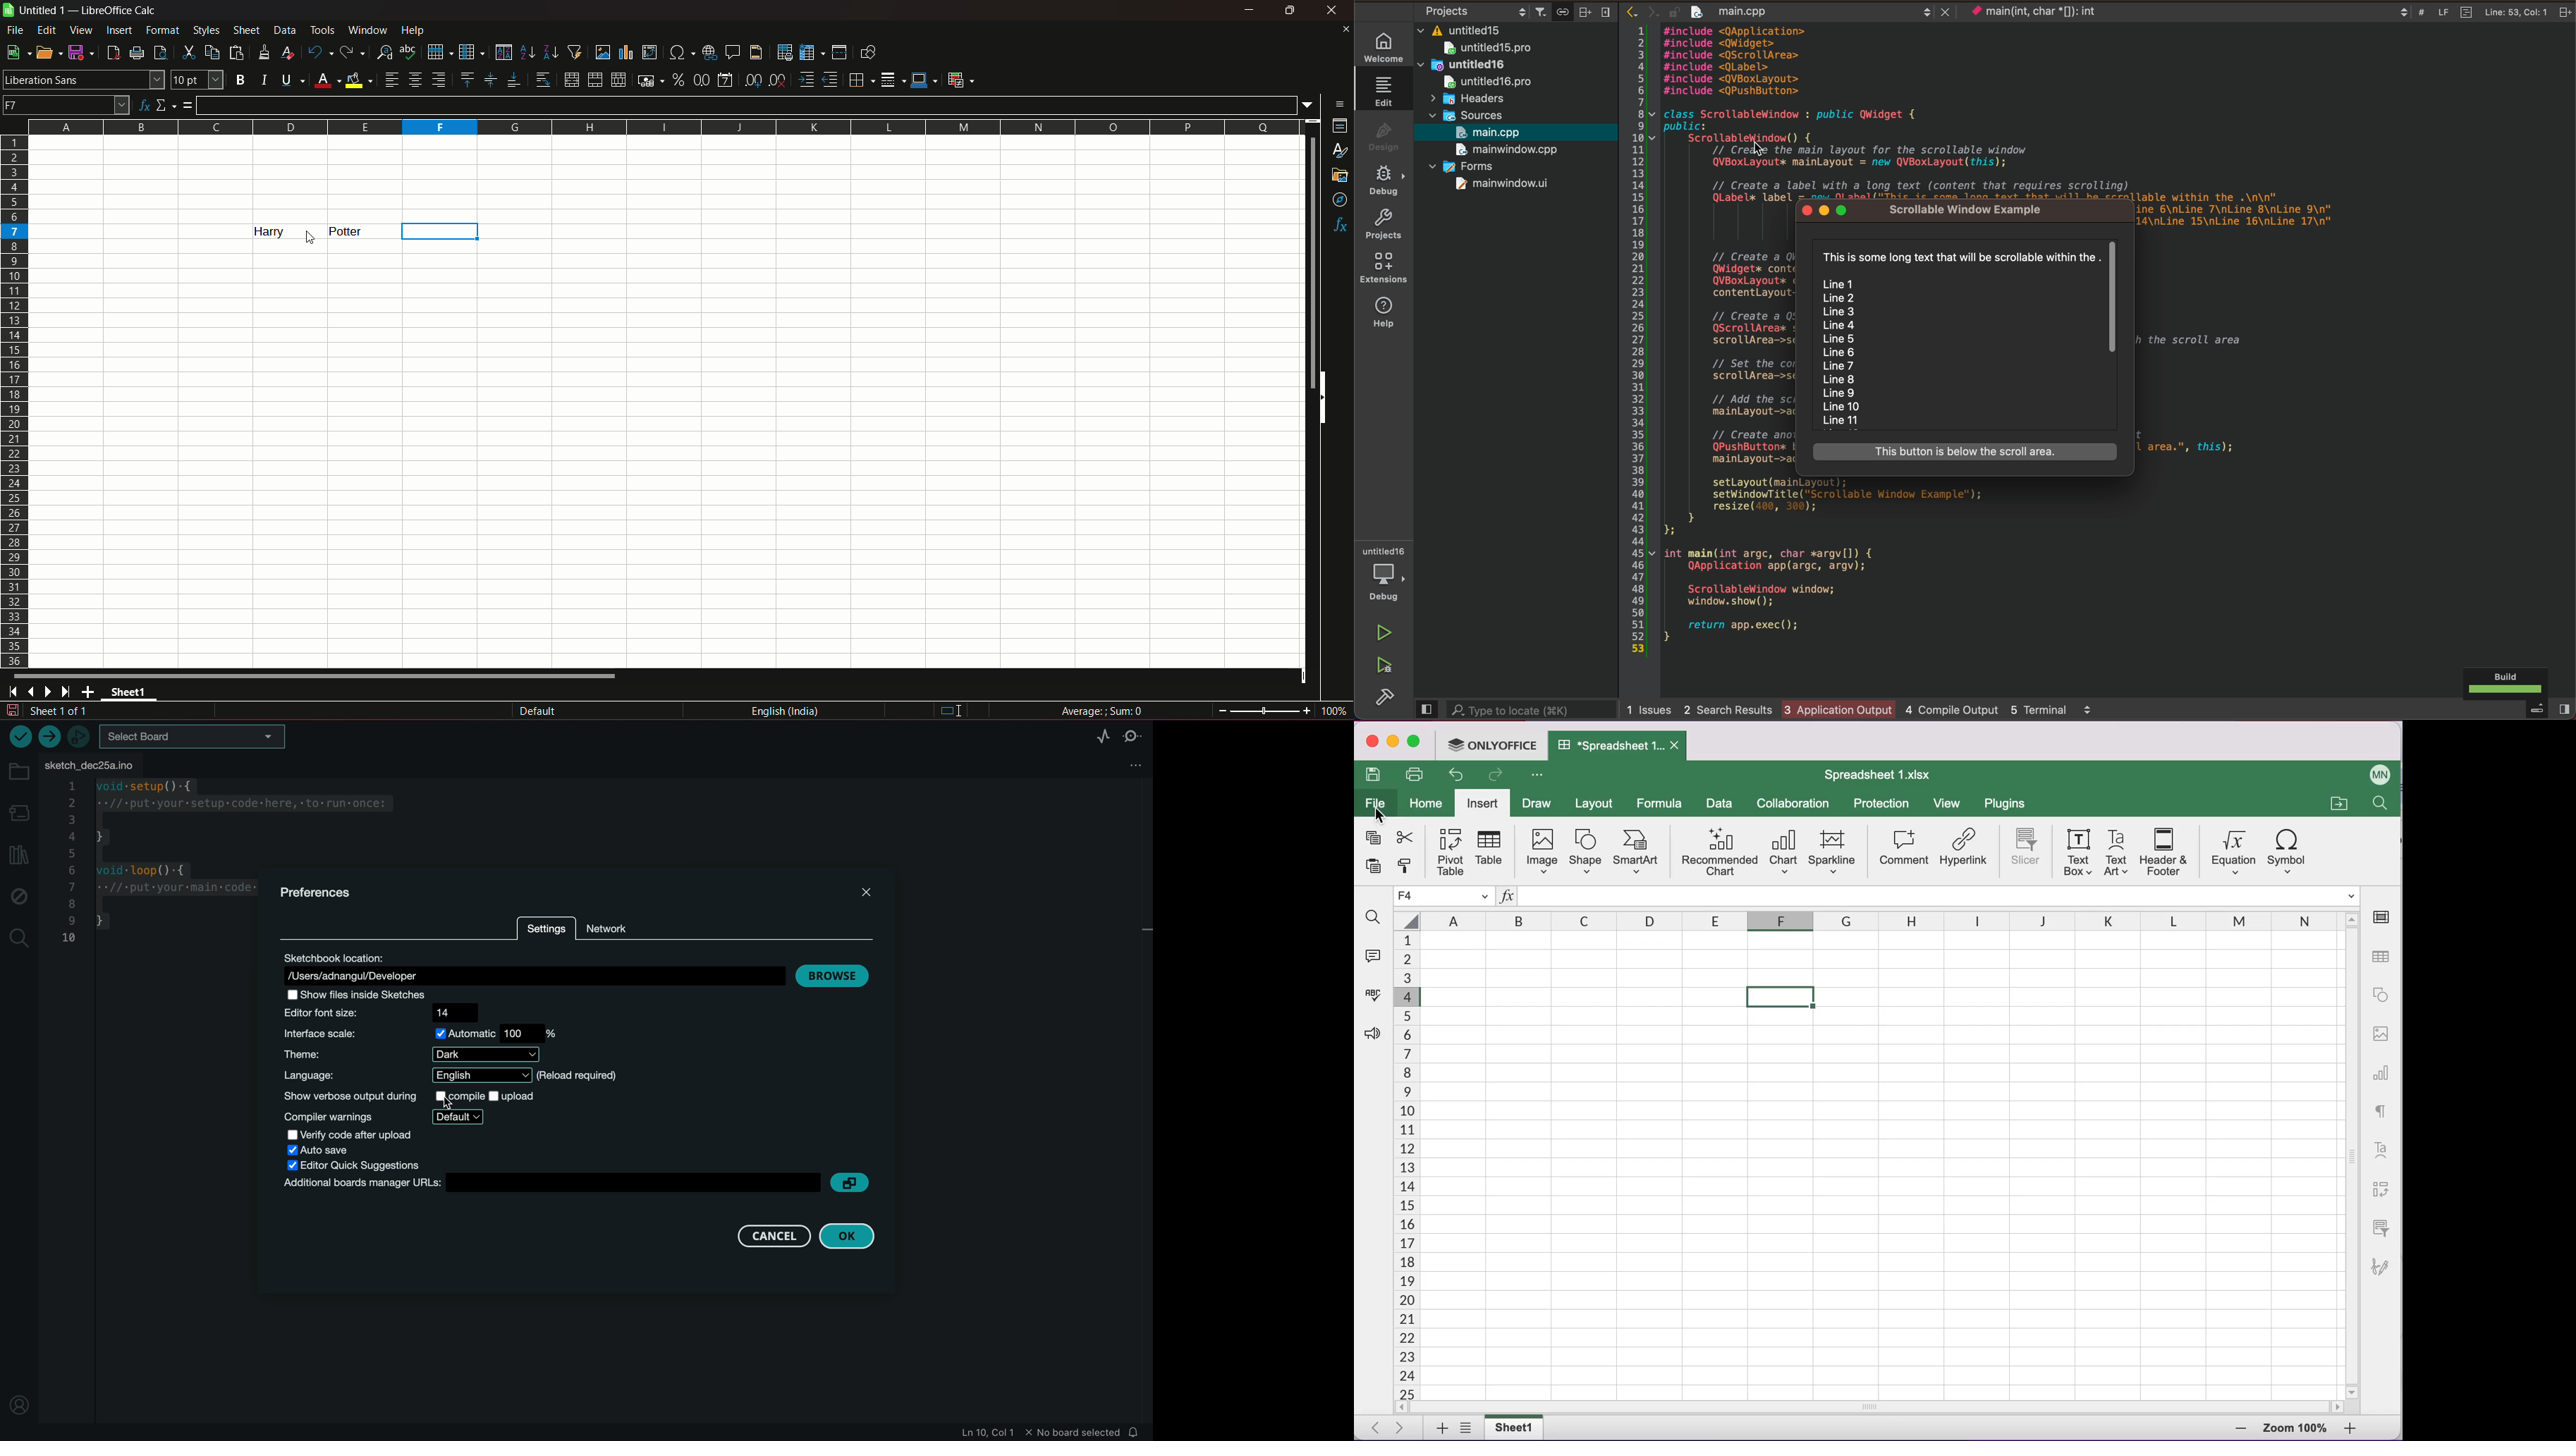  What do you see at coordinates (437, 231) in the screenshot?
I see `column highlight` at bounding box center [437, 231].